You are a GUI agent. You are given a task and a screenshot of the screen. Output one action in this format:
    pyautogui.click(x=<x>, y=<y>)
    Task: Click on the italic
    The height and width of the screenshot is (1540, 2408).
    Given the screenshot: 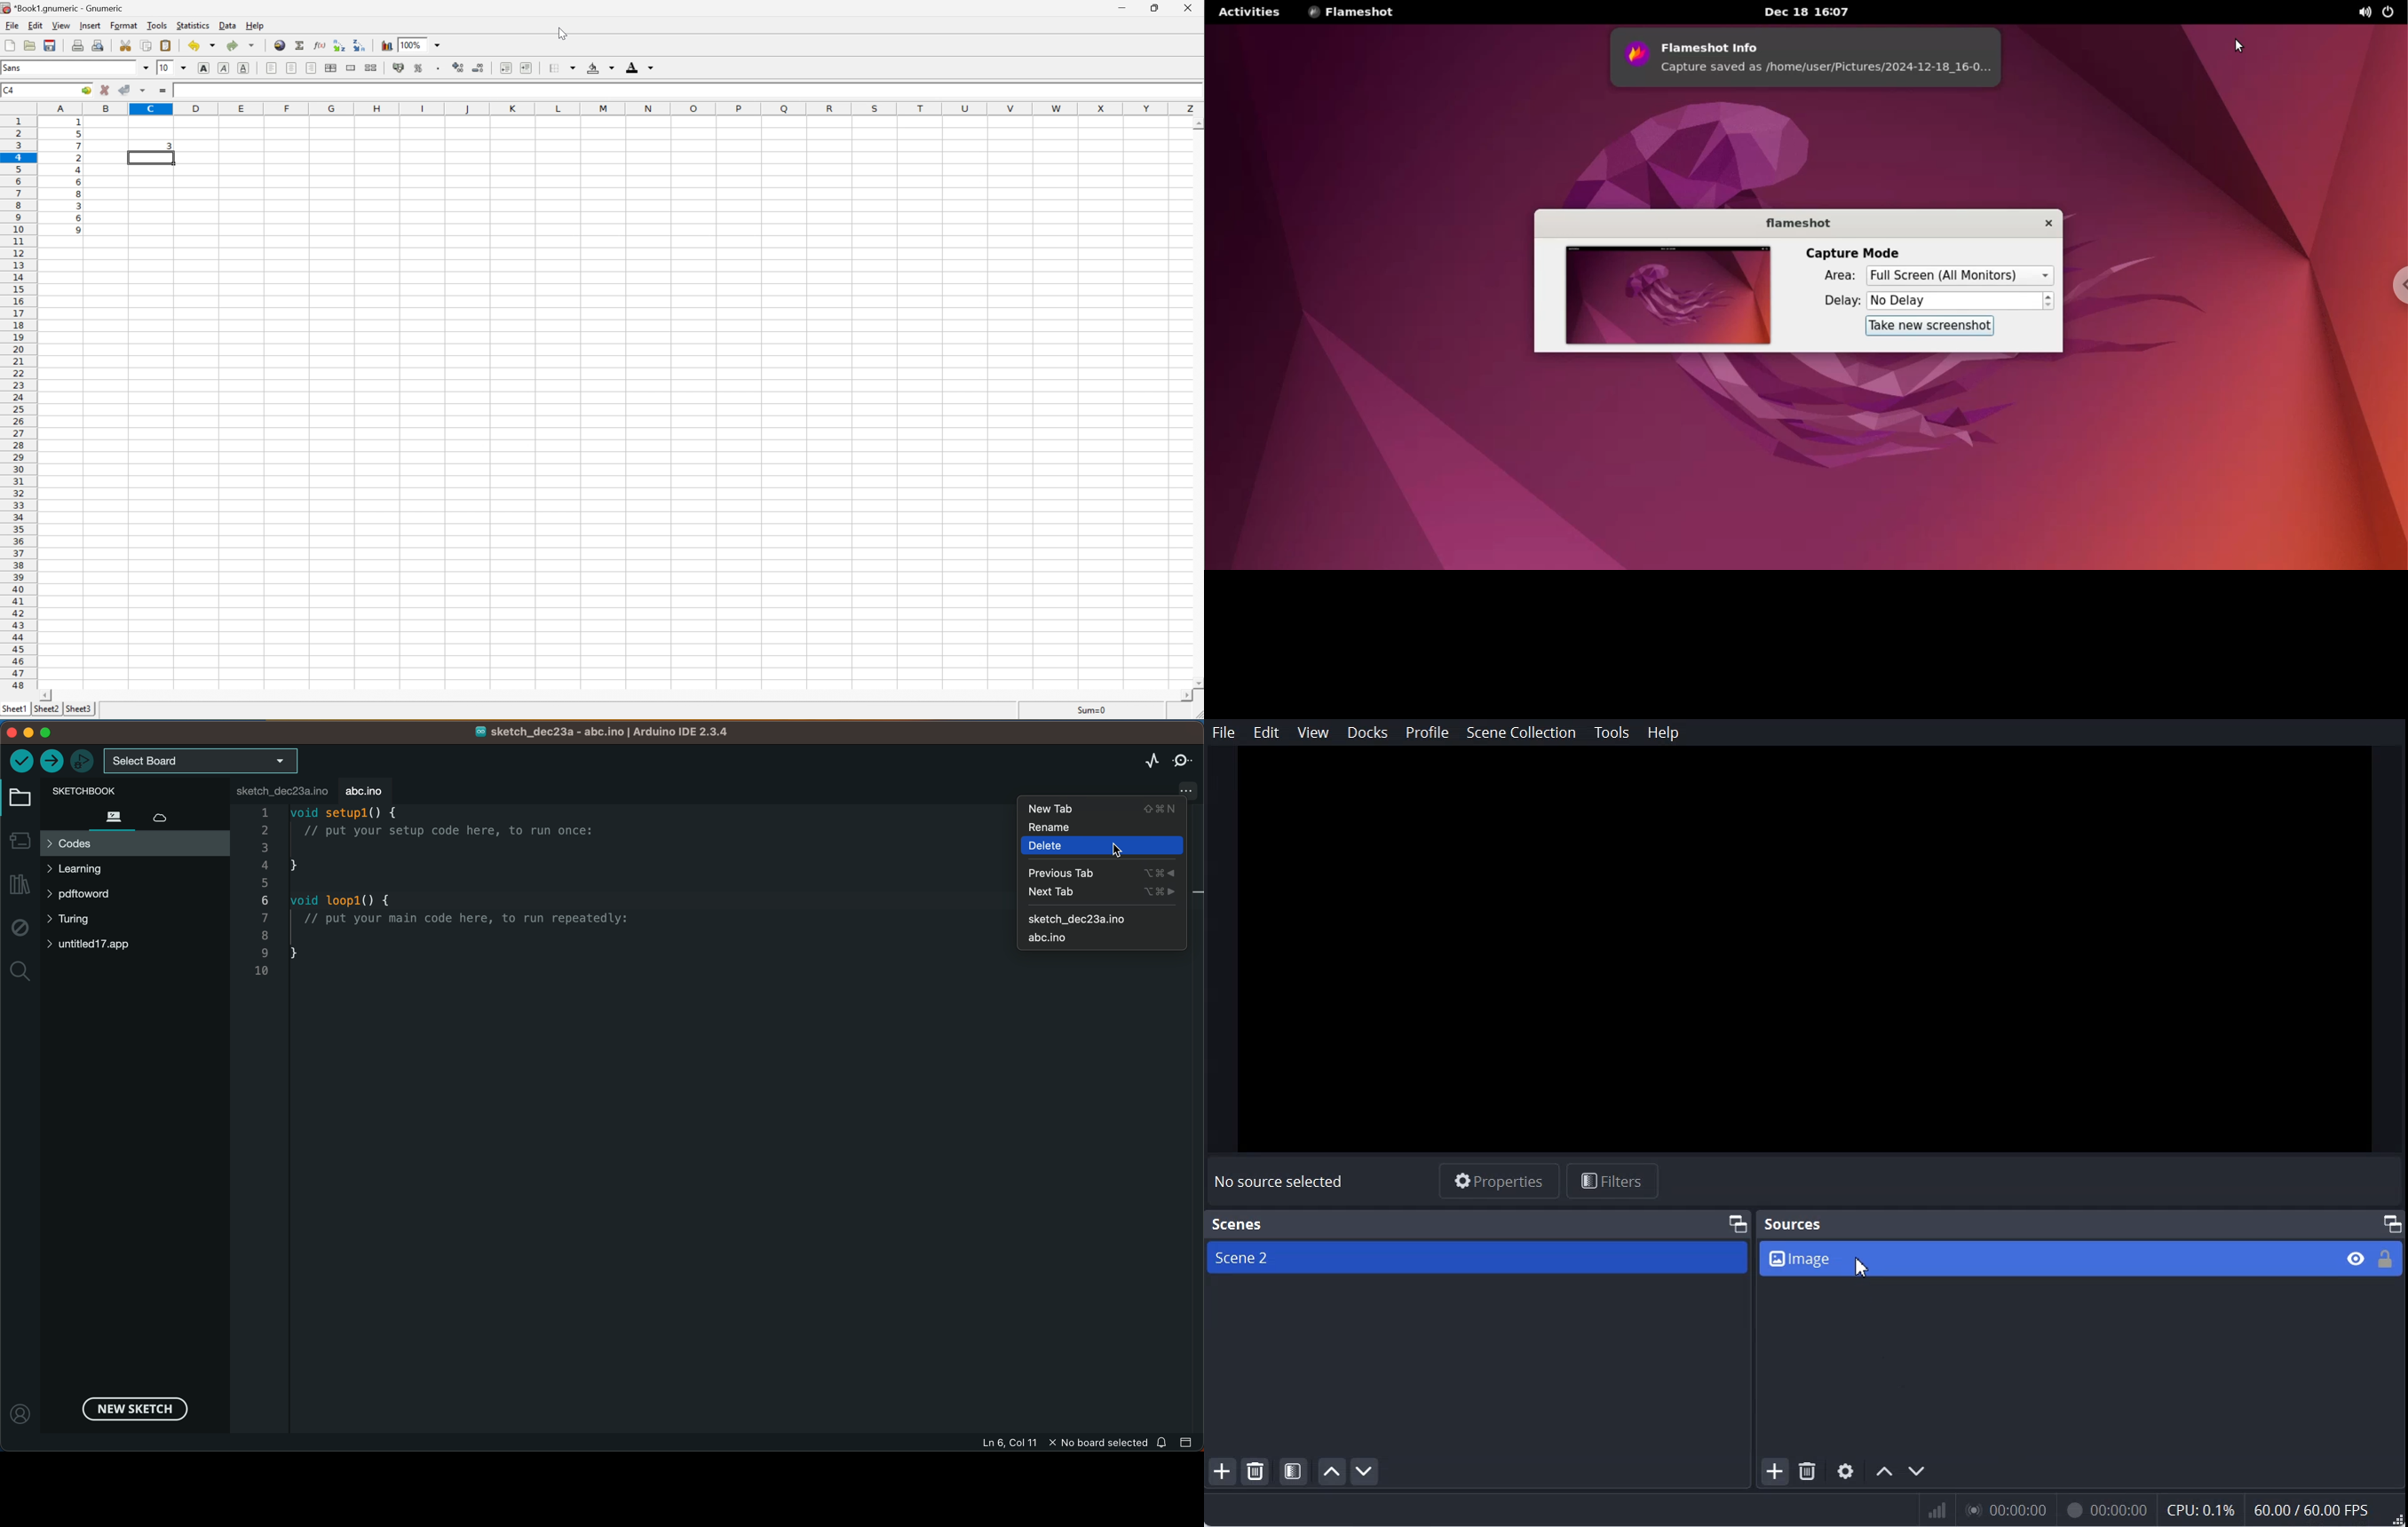 What is the action you would take?
    pyautogui.click(x=223, y=68)
    